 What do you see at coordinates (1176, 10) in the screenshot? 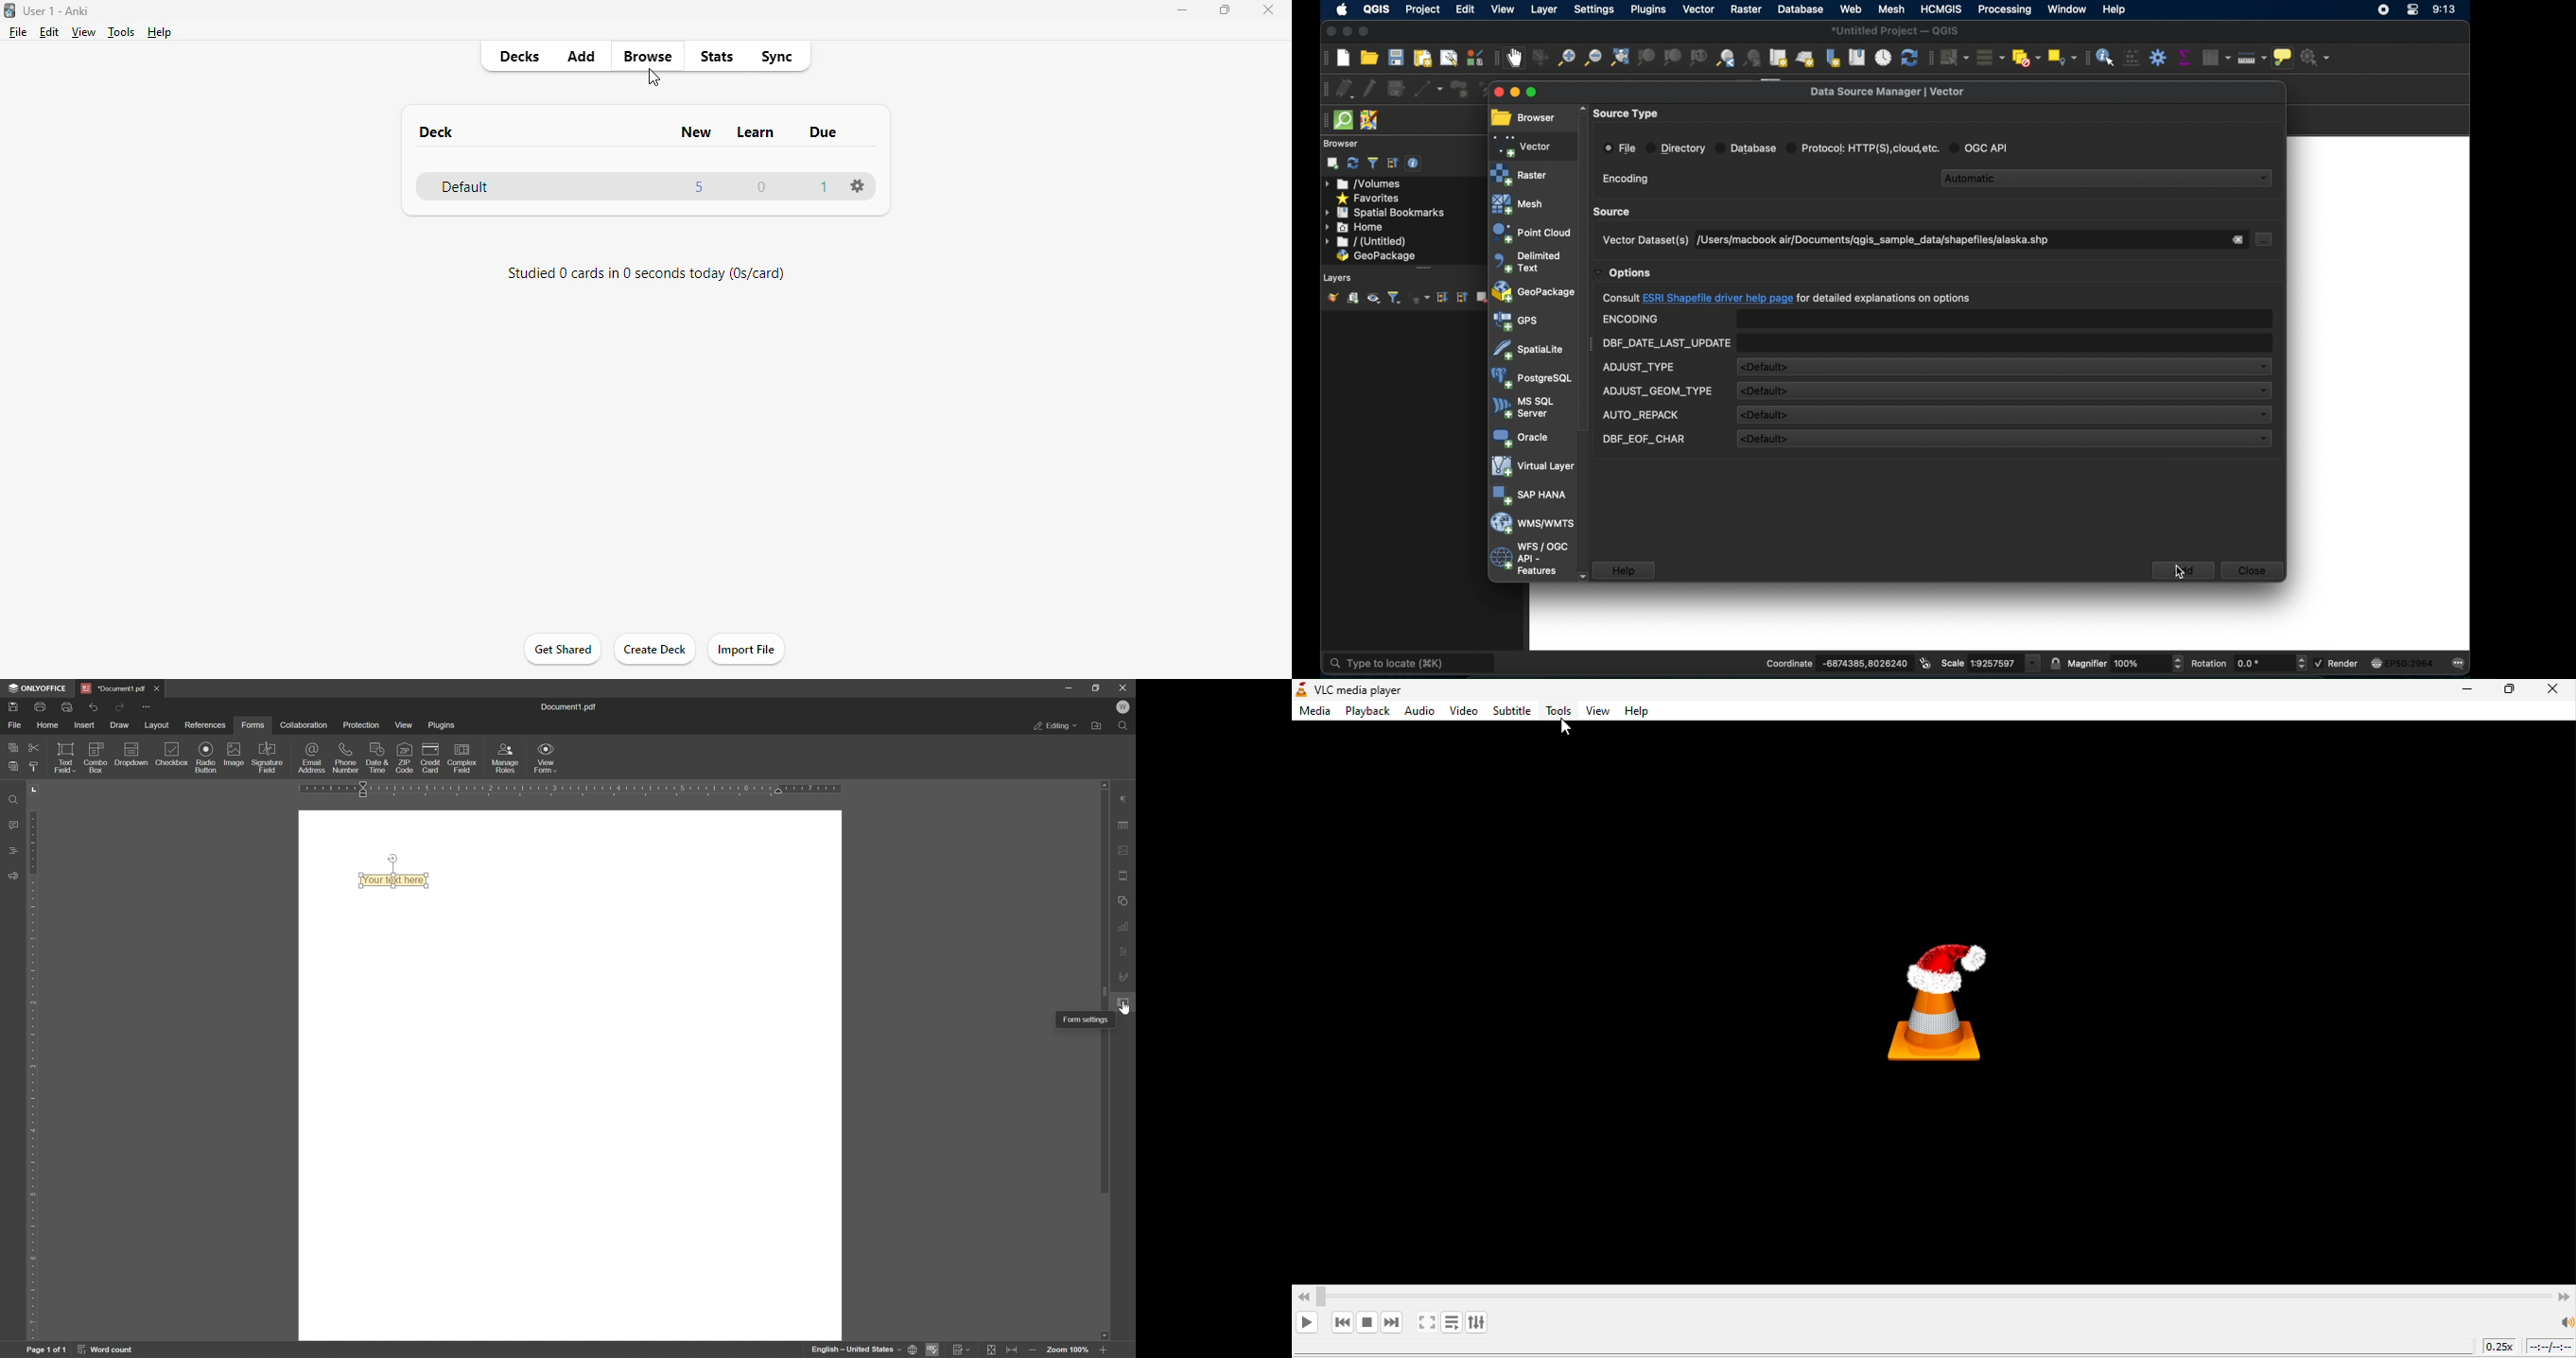
I see `minimize` at bounding box center [1176, 10].